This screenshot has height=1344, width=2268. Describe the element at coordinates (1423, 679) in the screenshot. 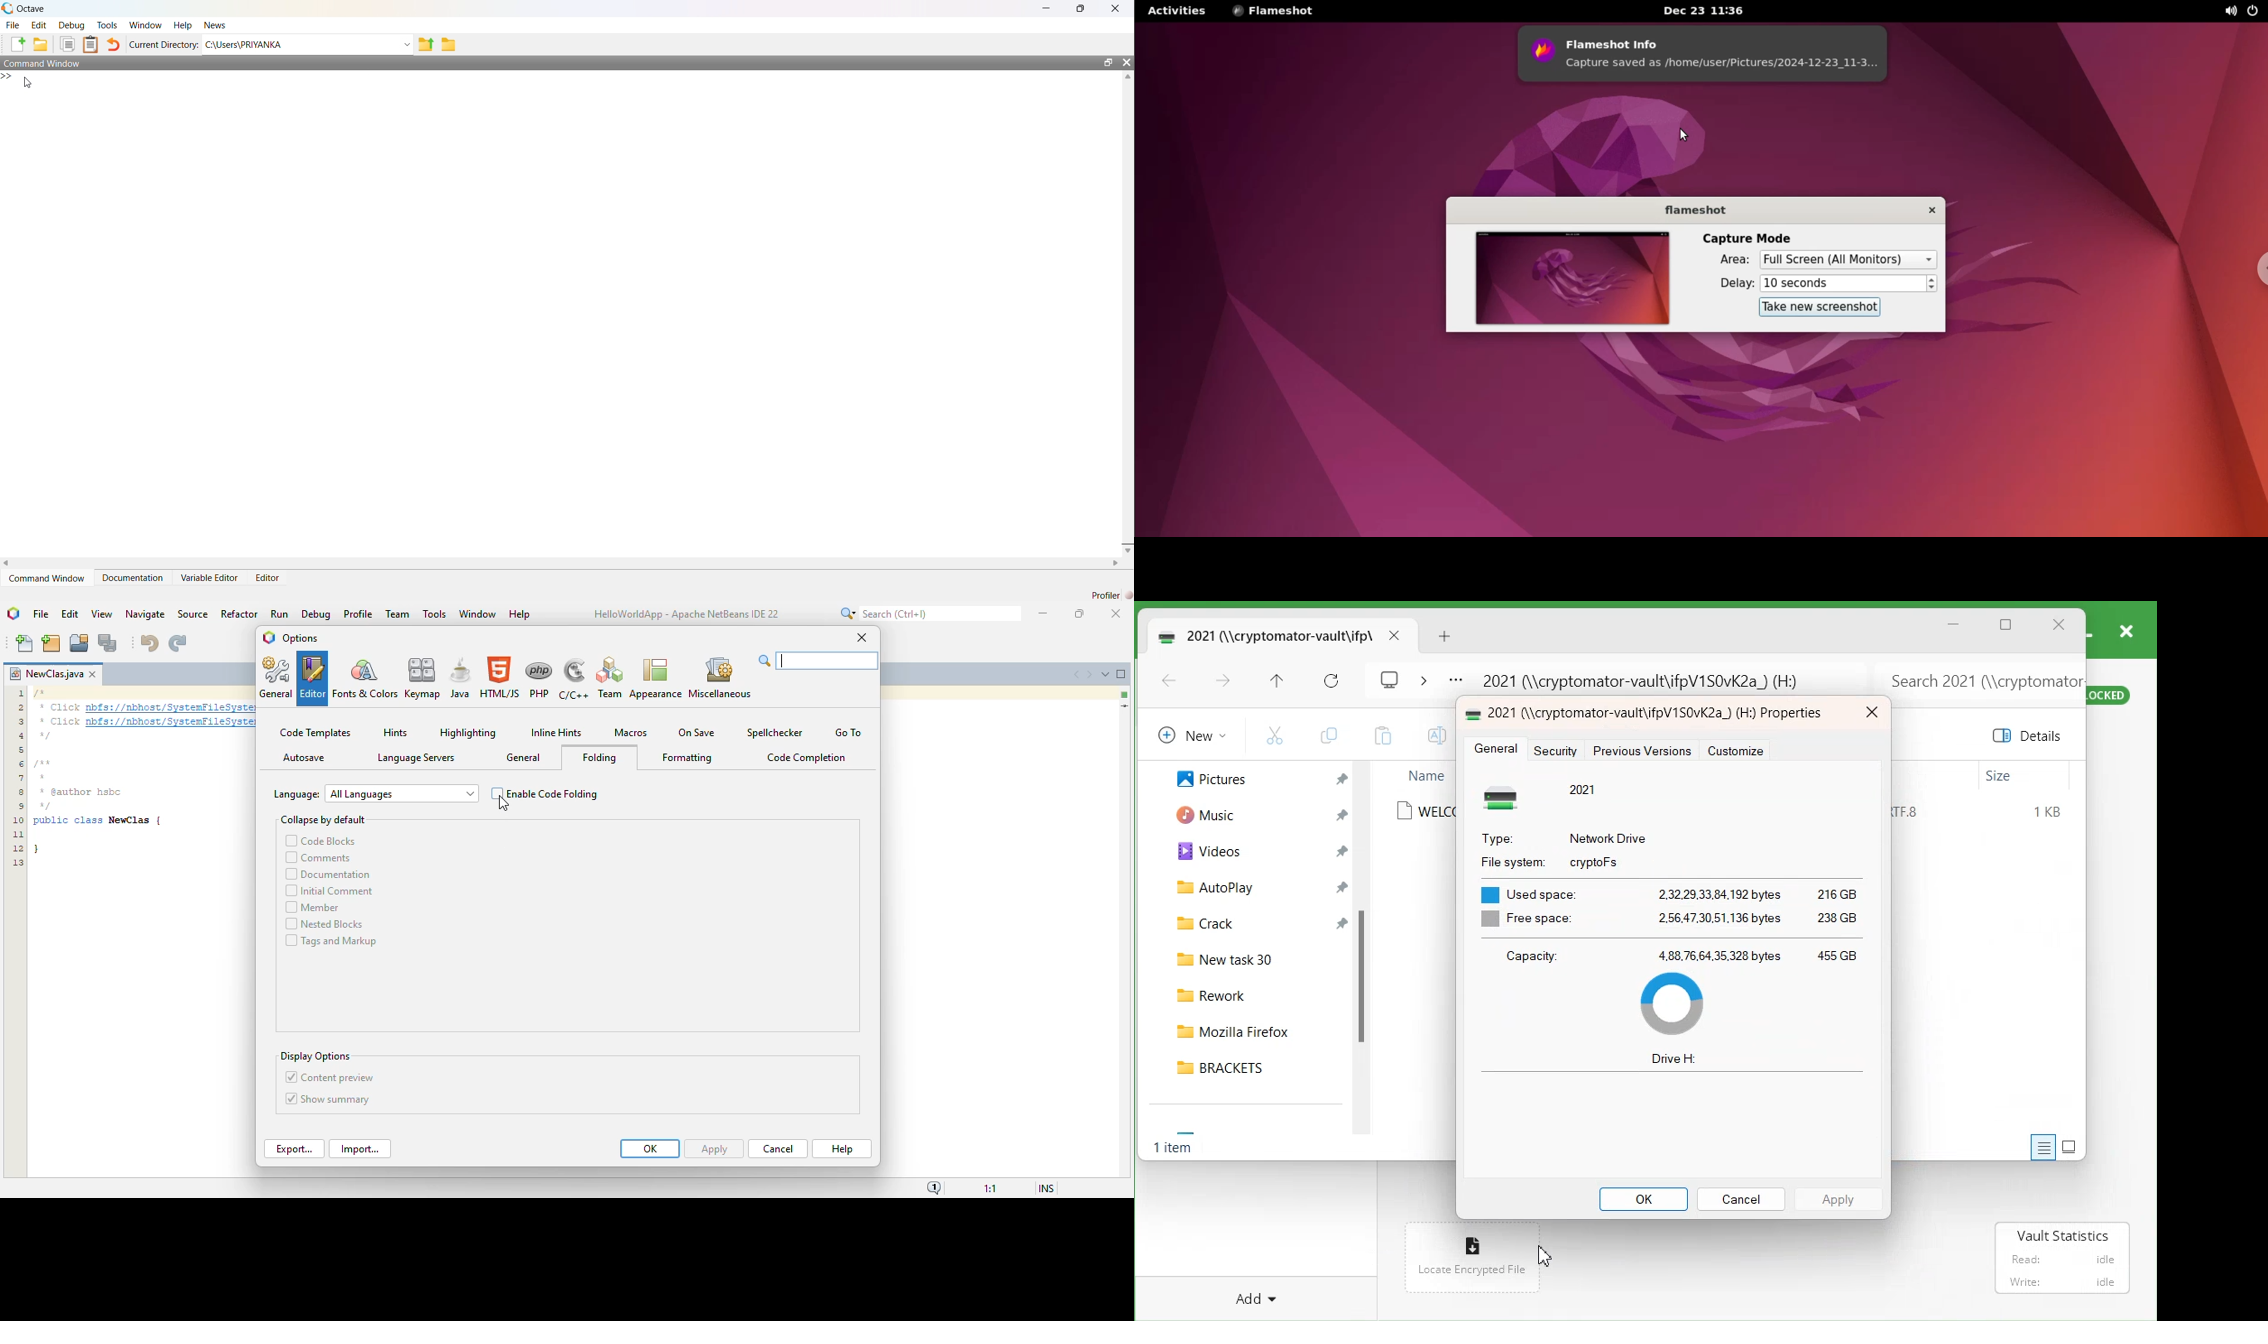

I see `Drop down box` at that location.